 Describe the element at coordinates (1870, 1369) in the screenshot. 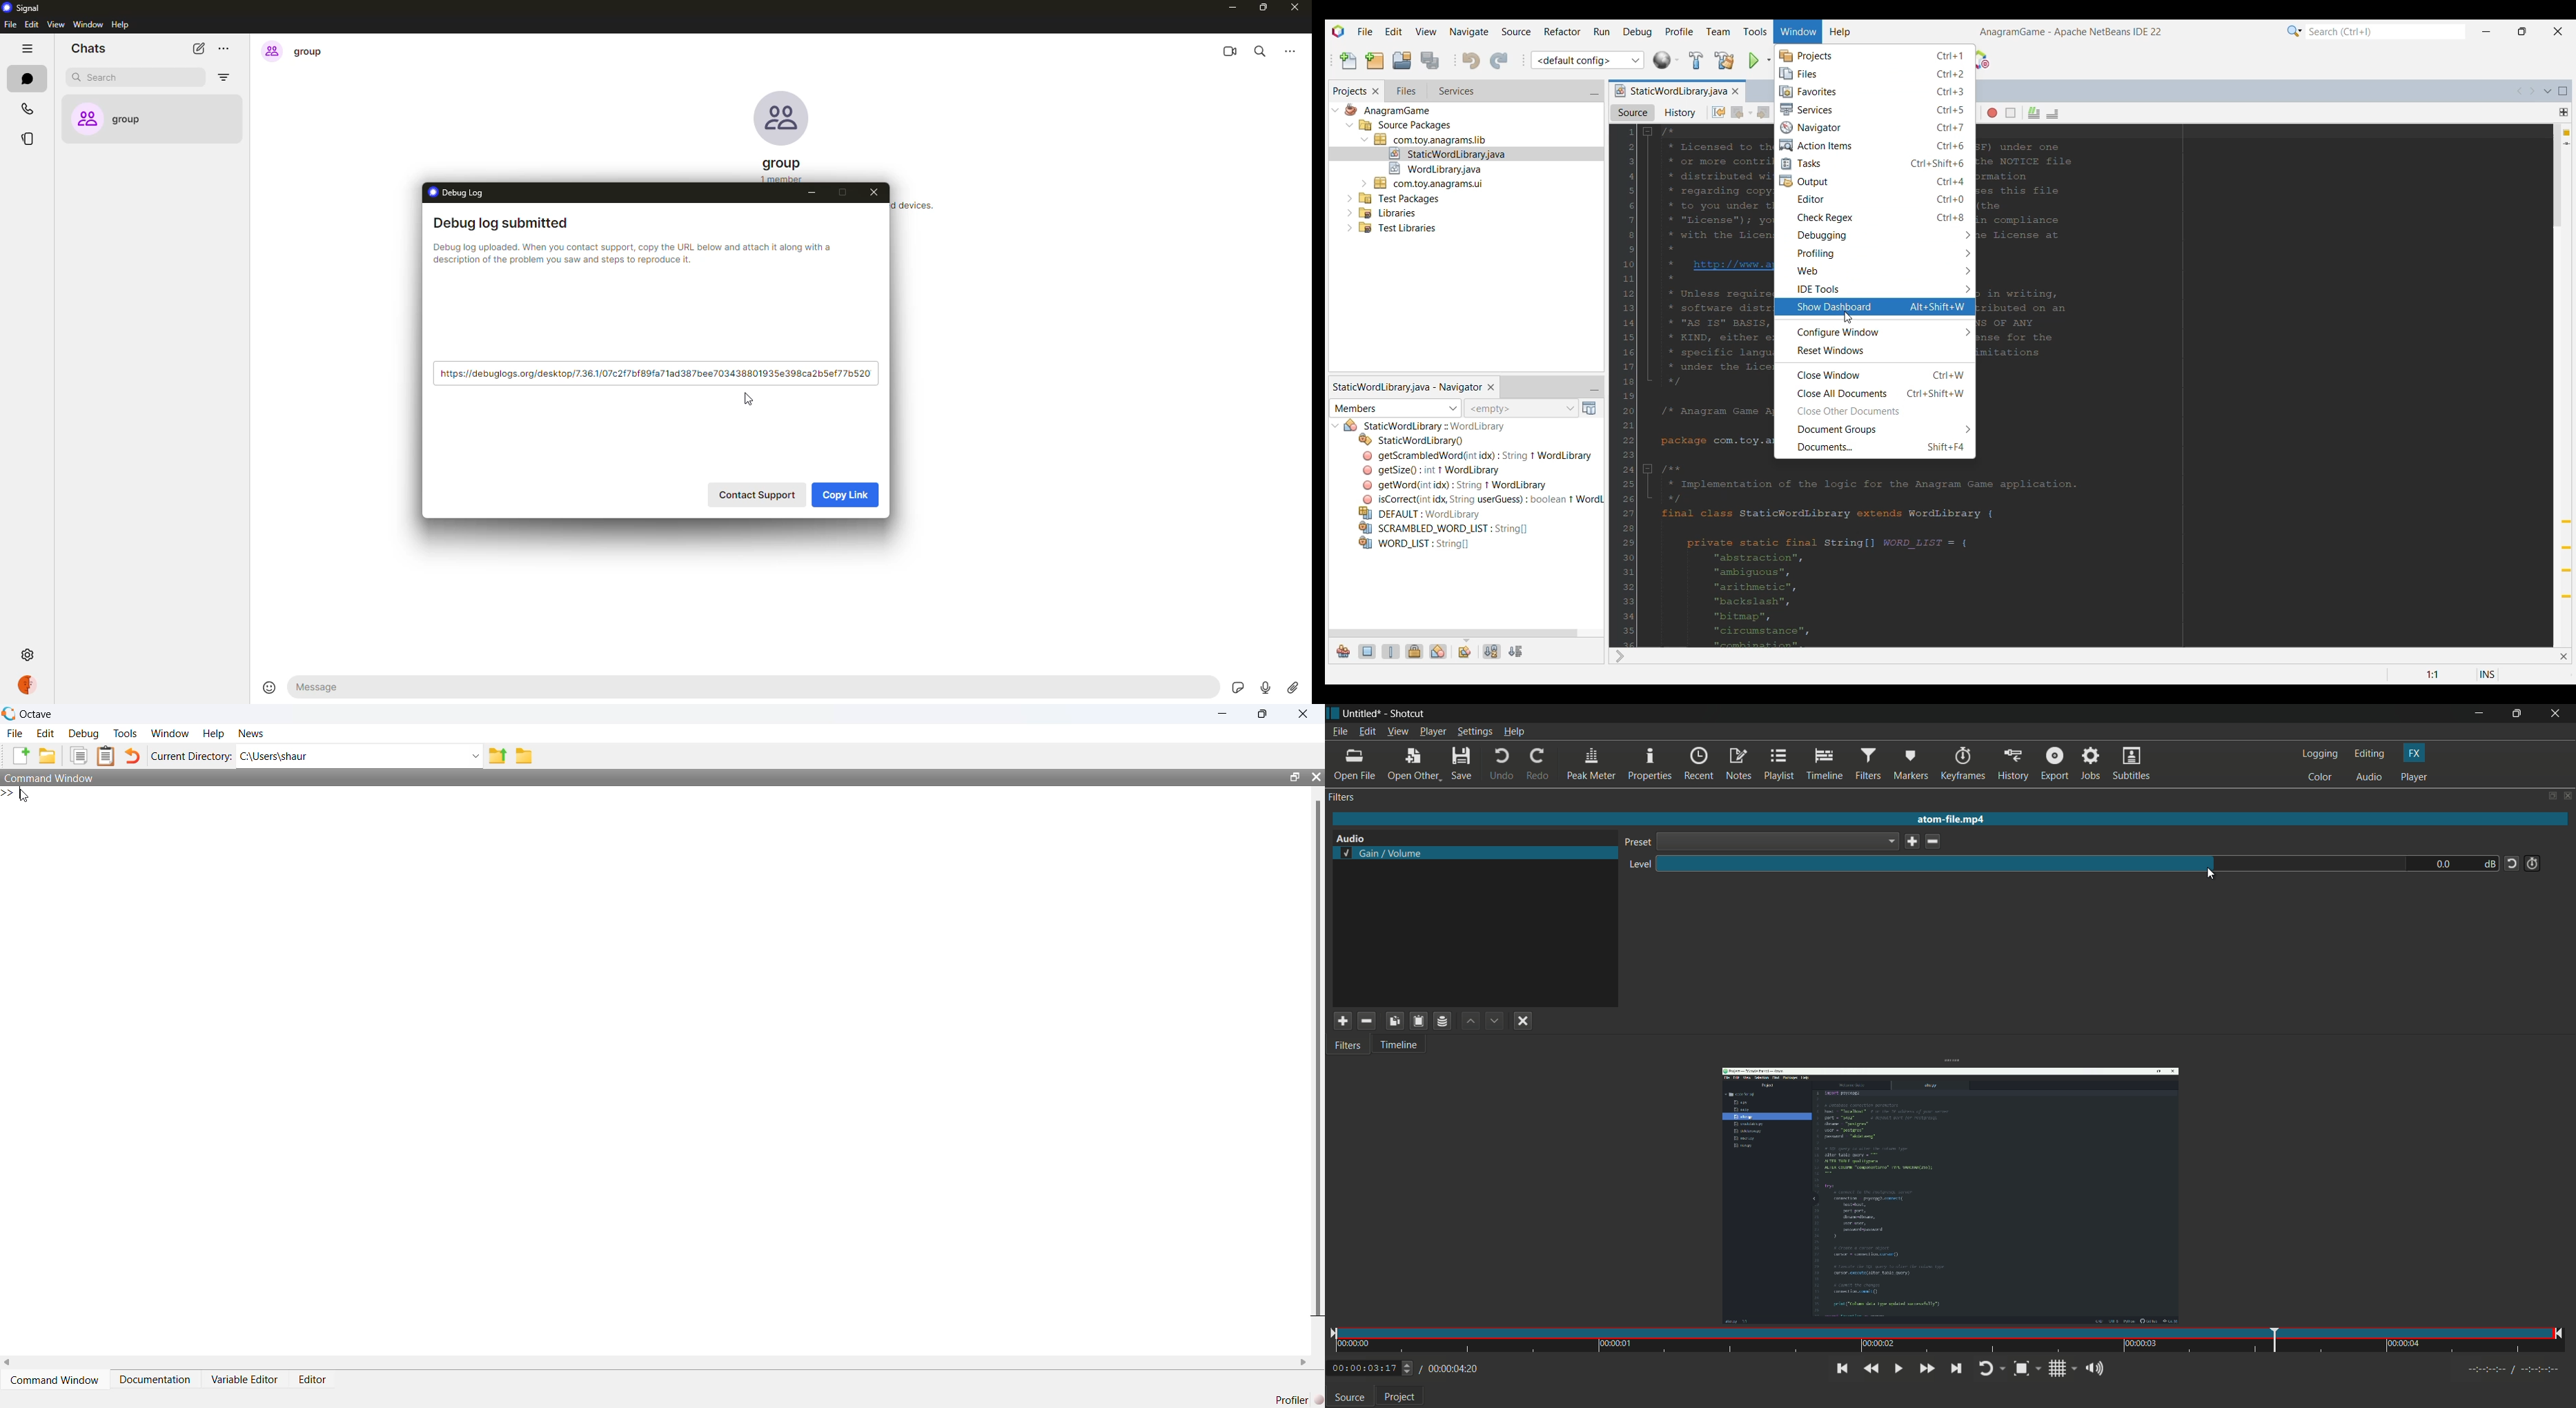

I see `quickly play backward` at that location.